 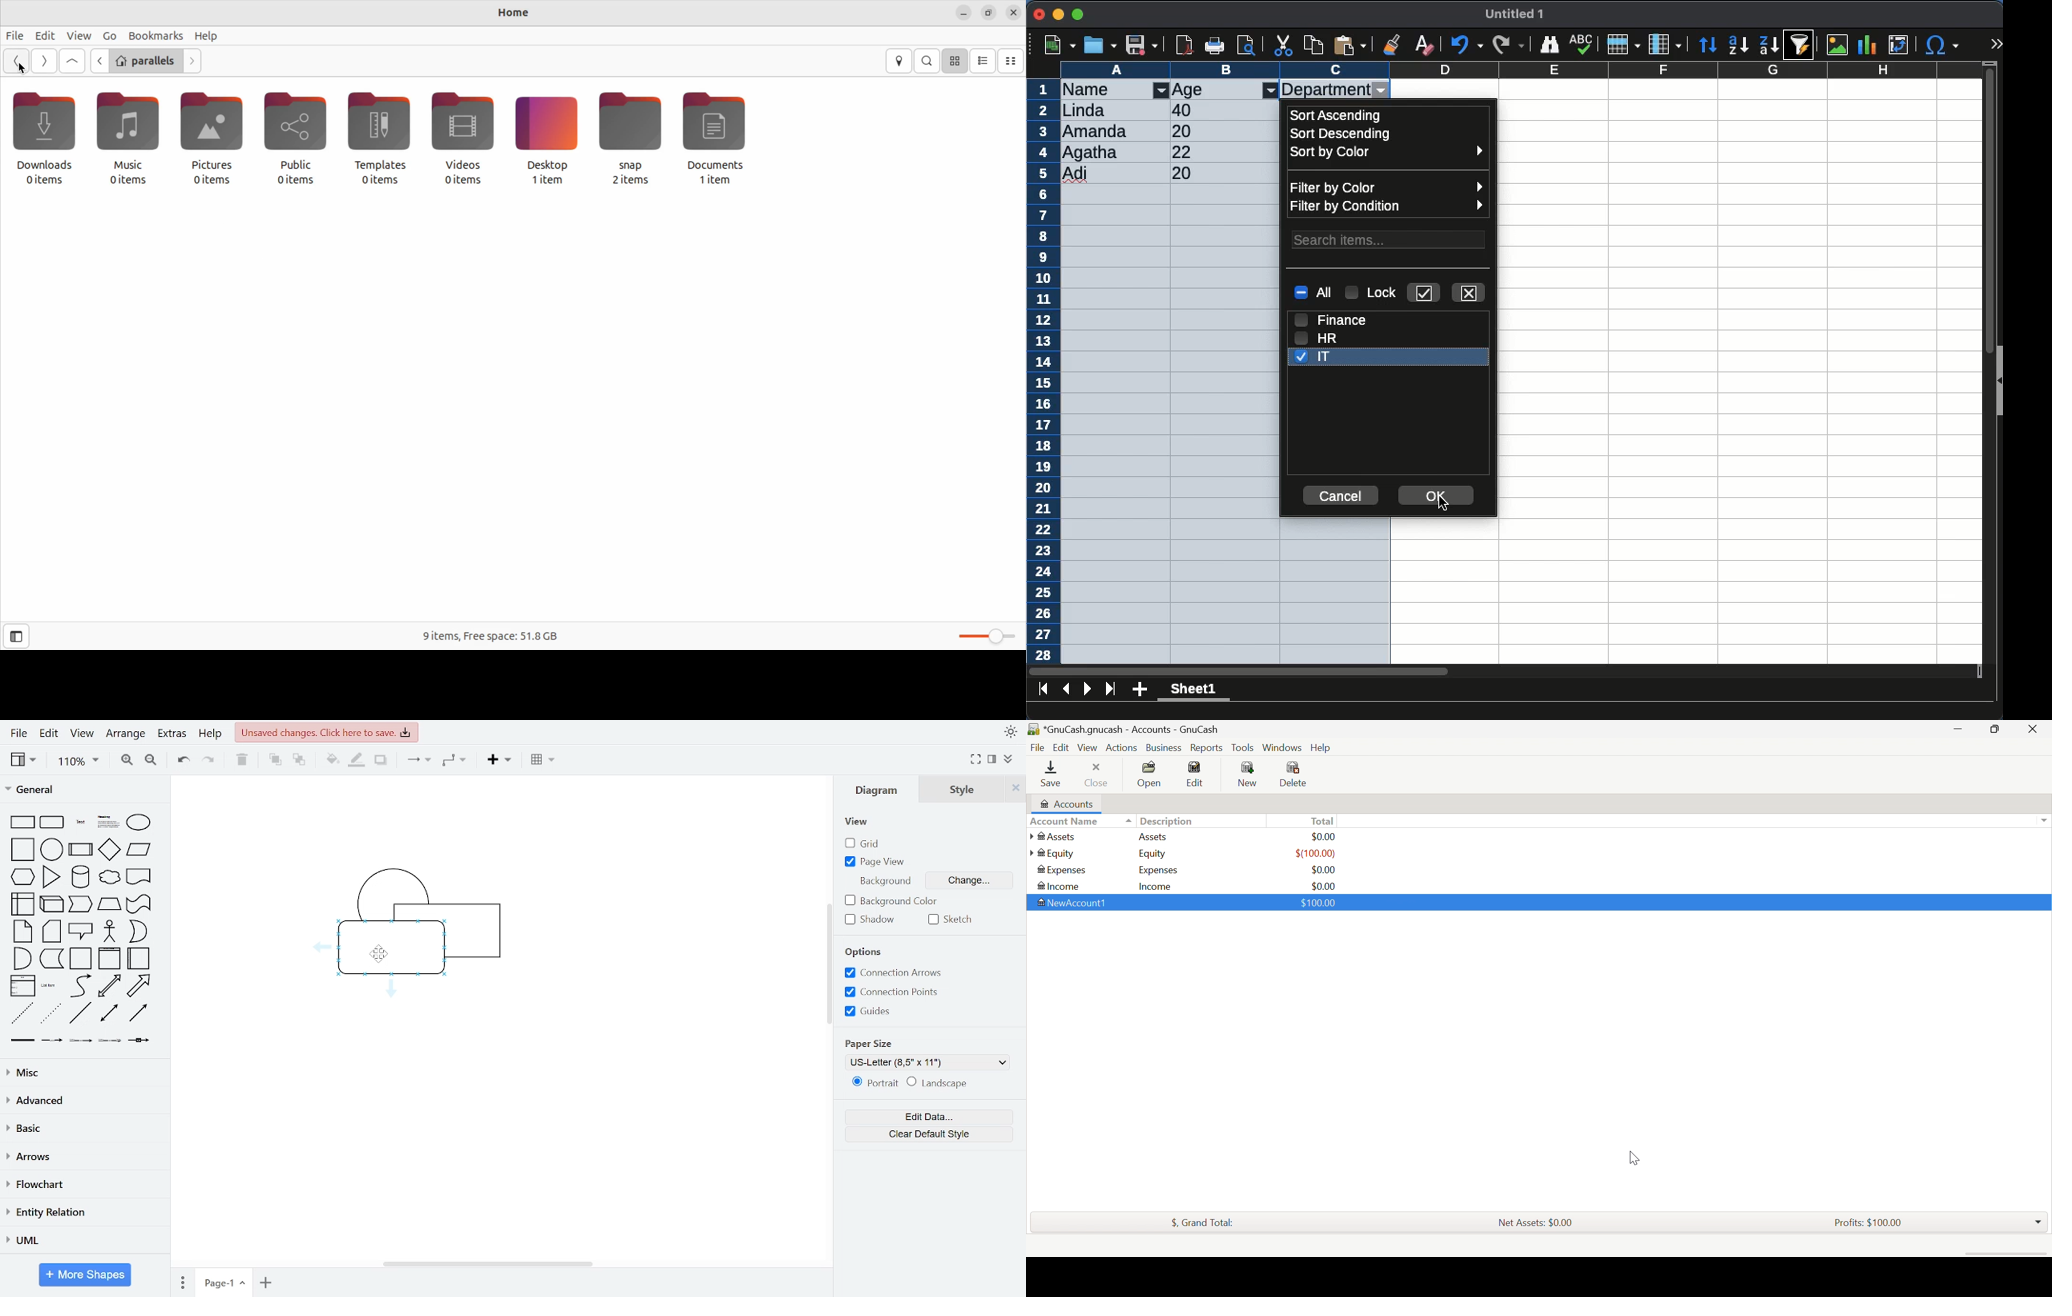 I want to click on edit data, so click(x=925, y=1118).